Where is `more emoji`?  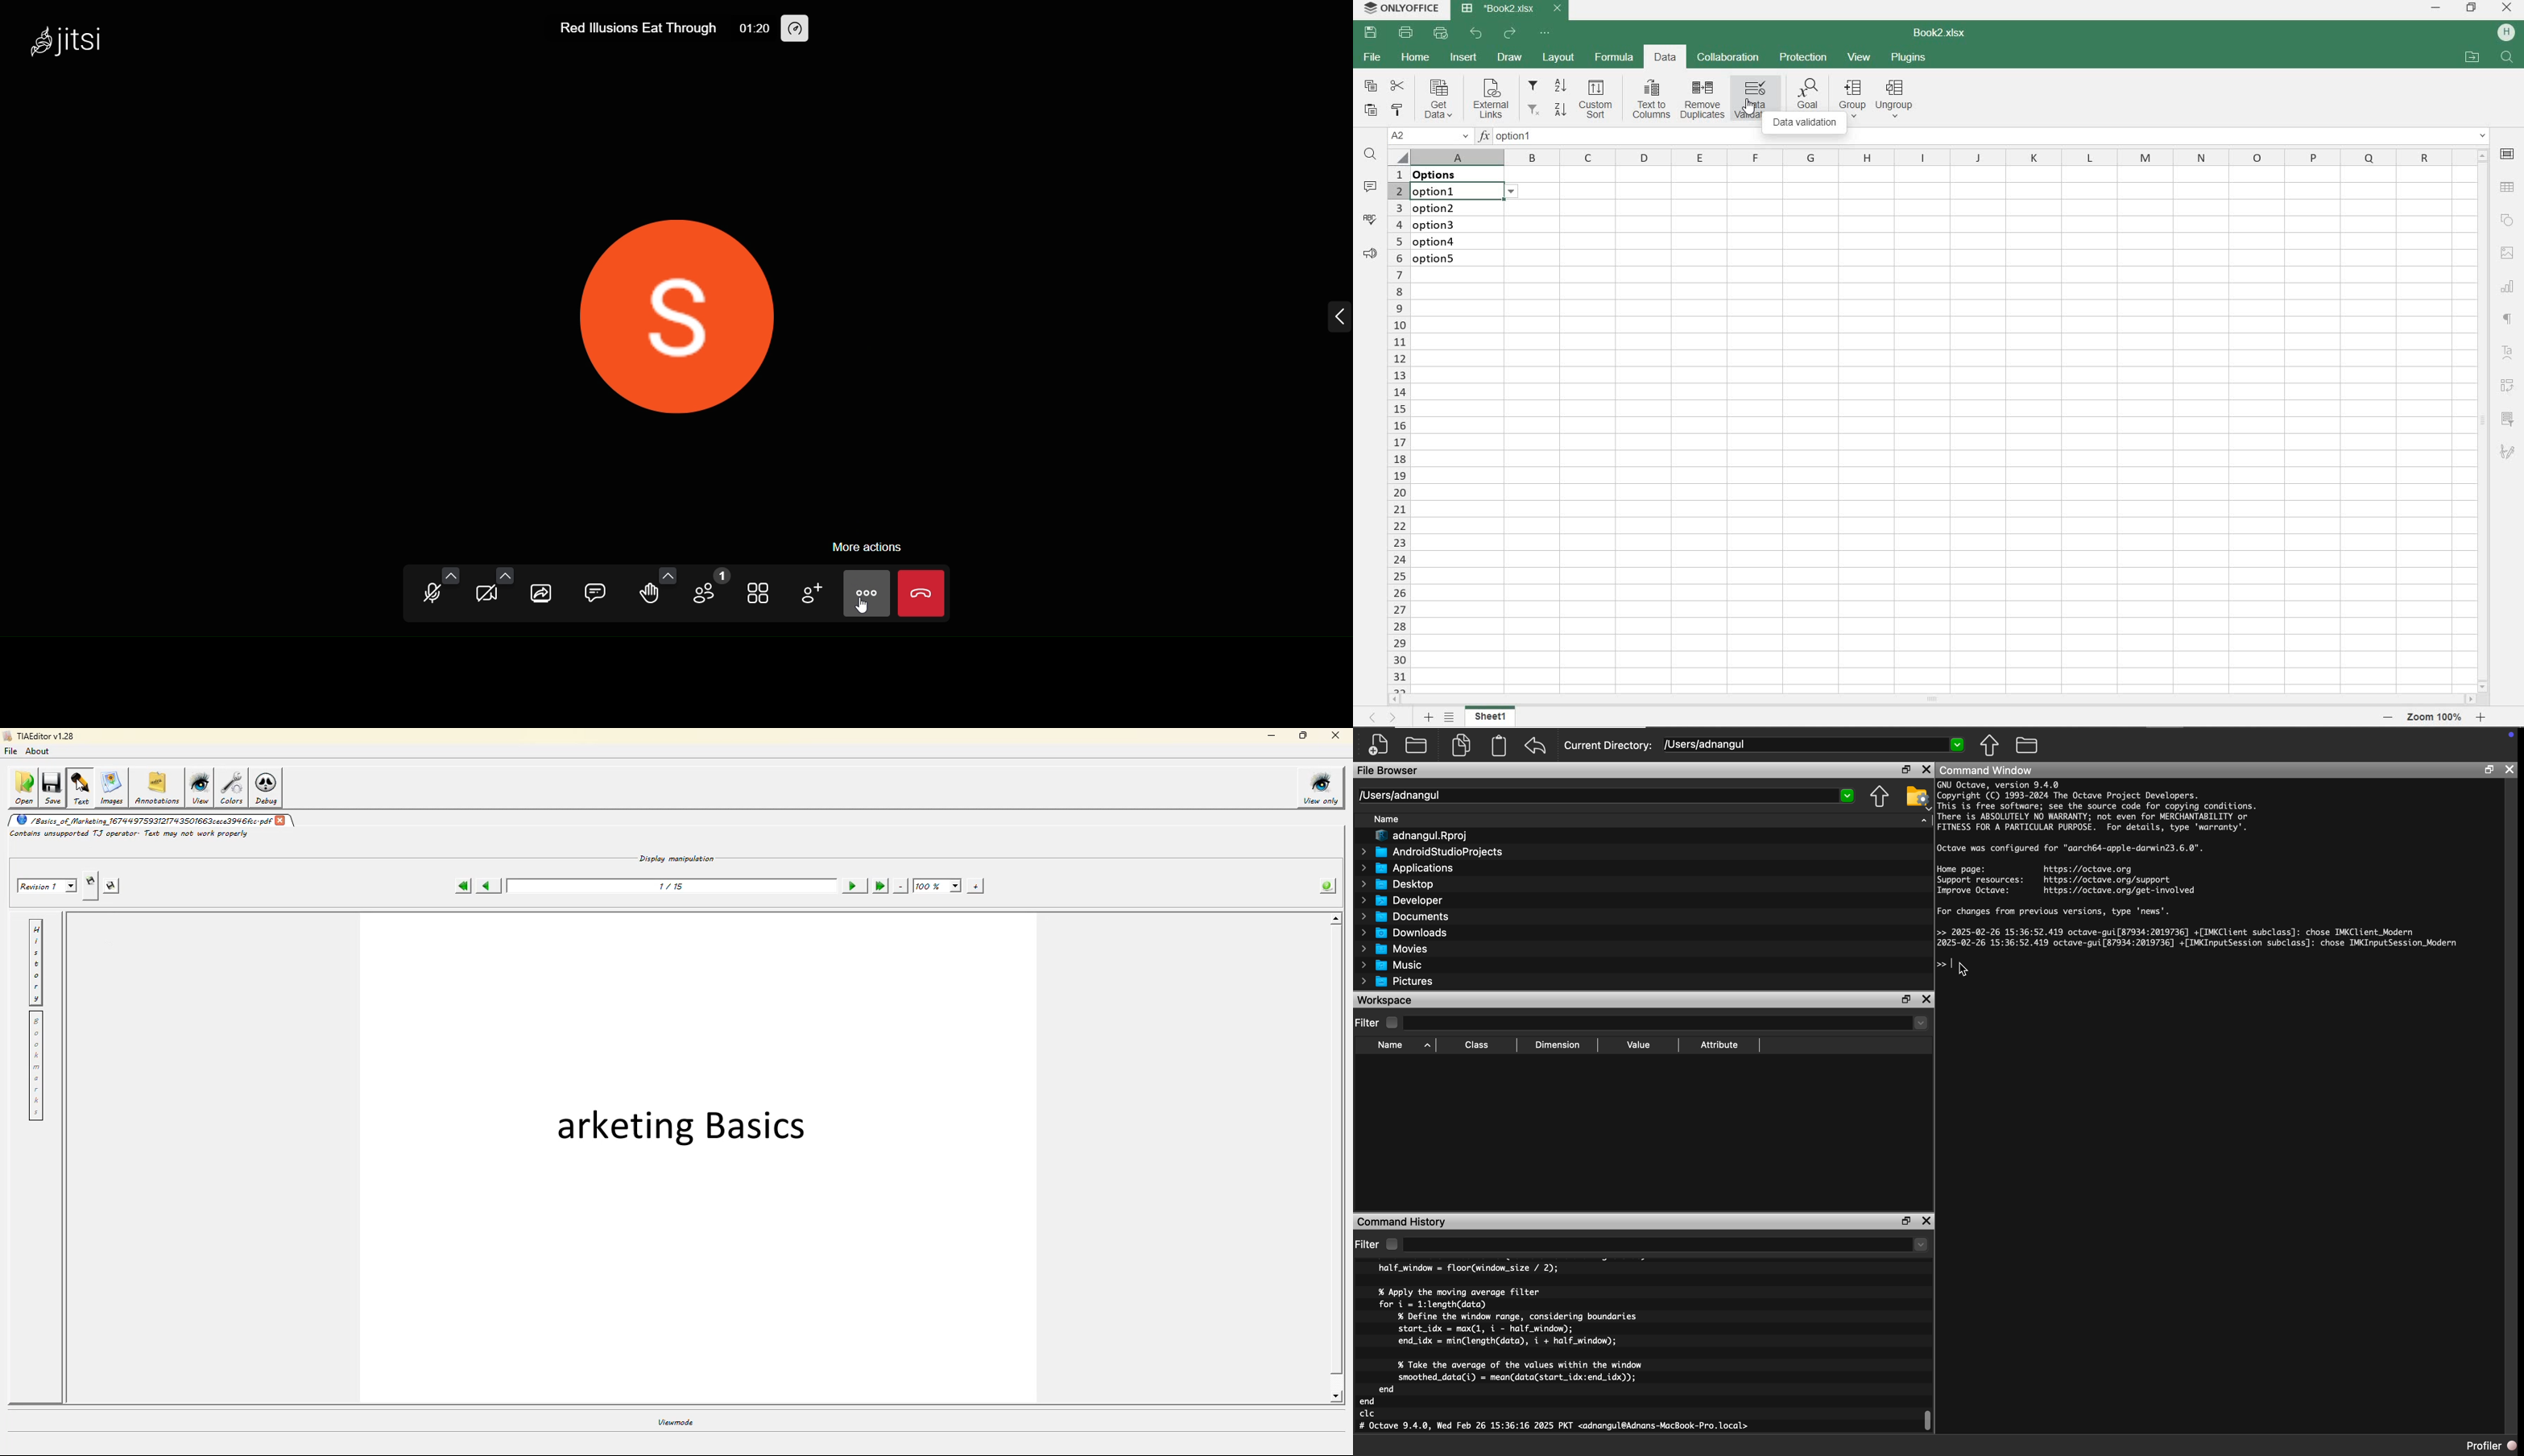 more emoji is located at coordinates (668, 576).